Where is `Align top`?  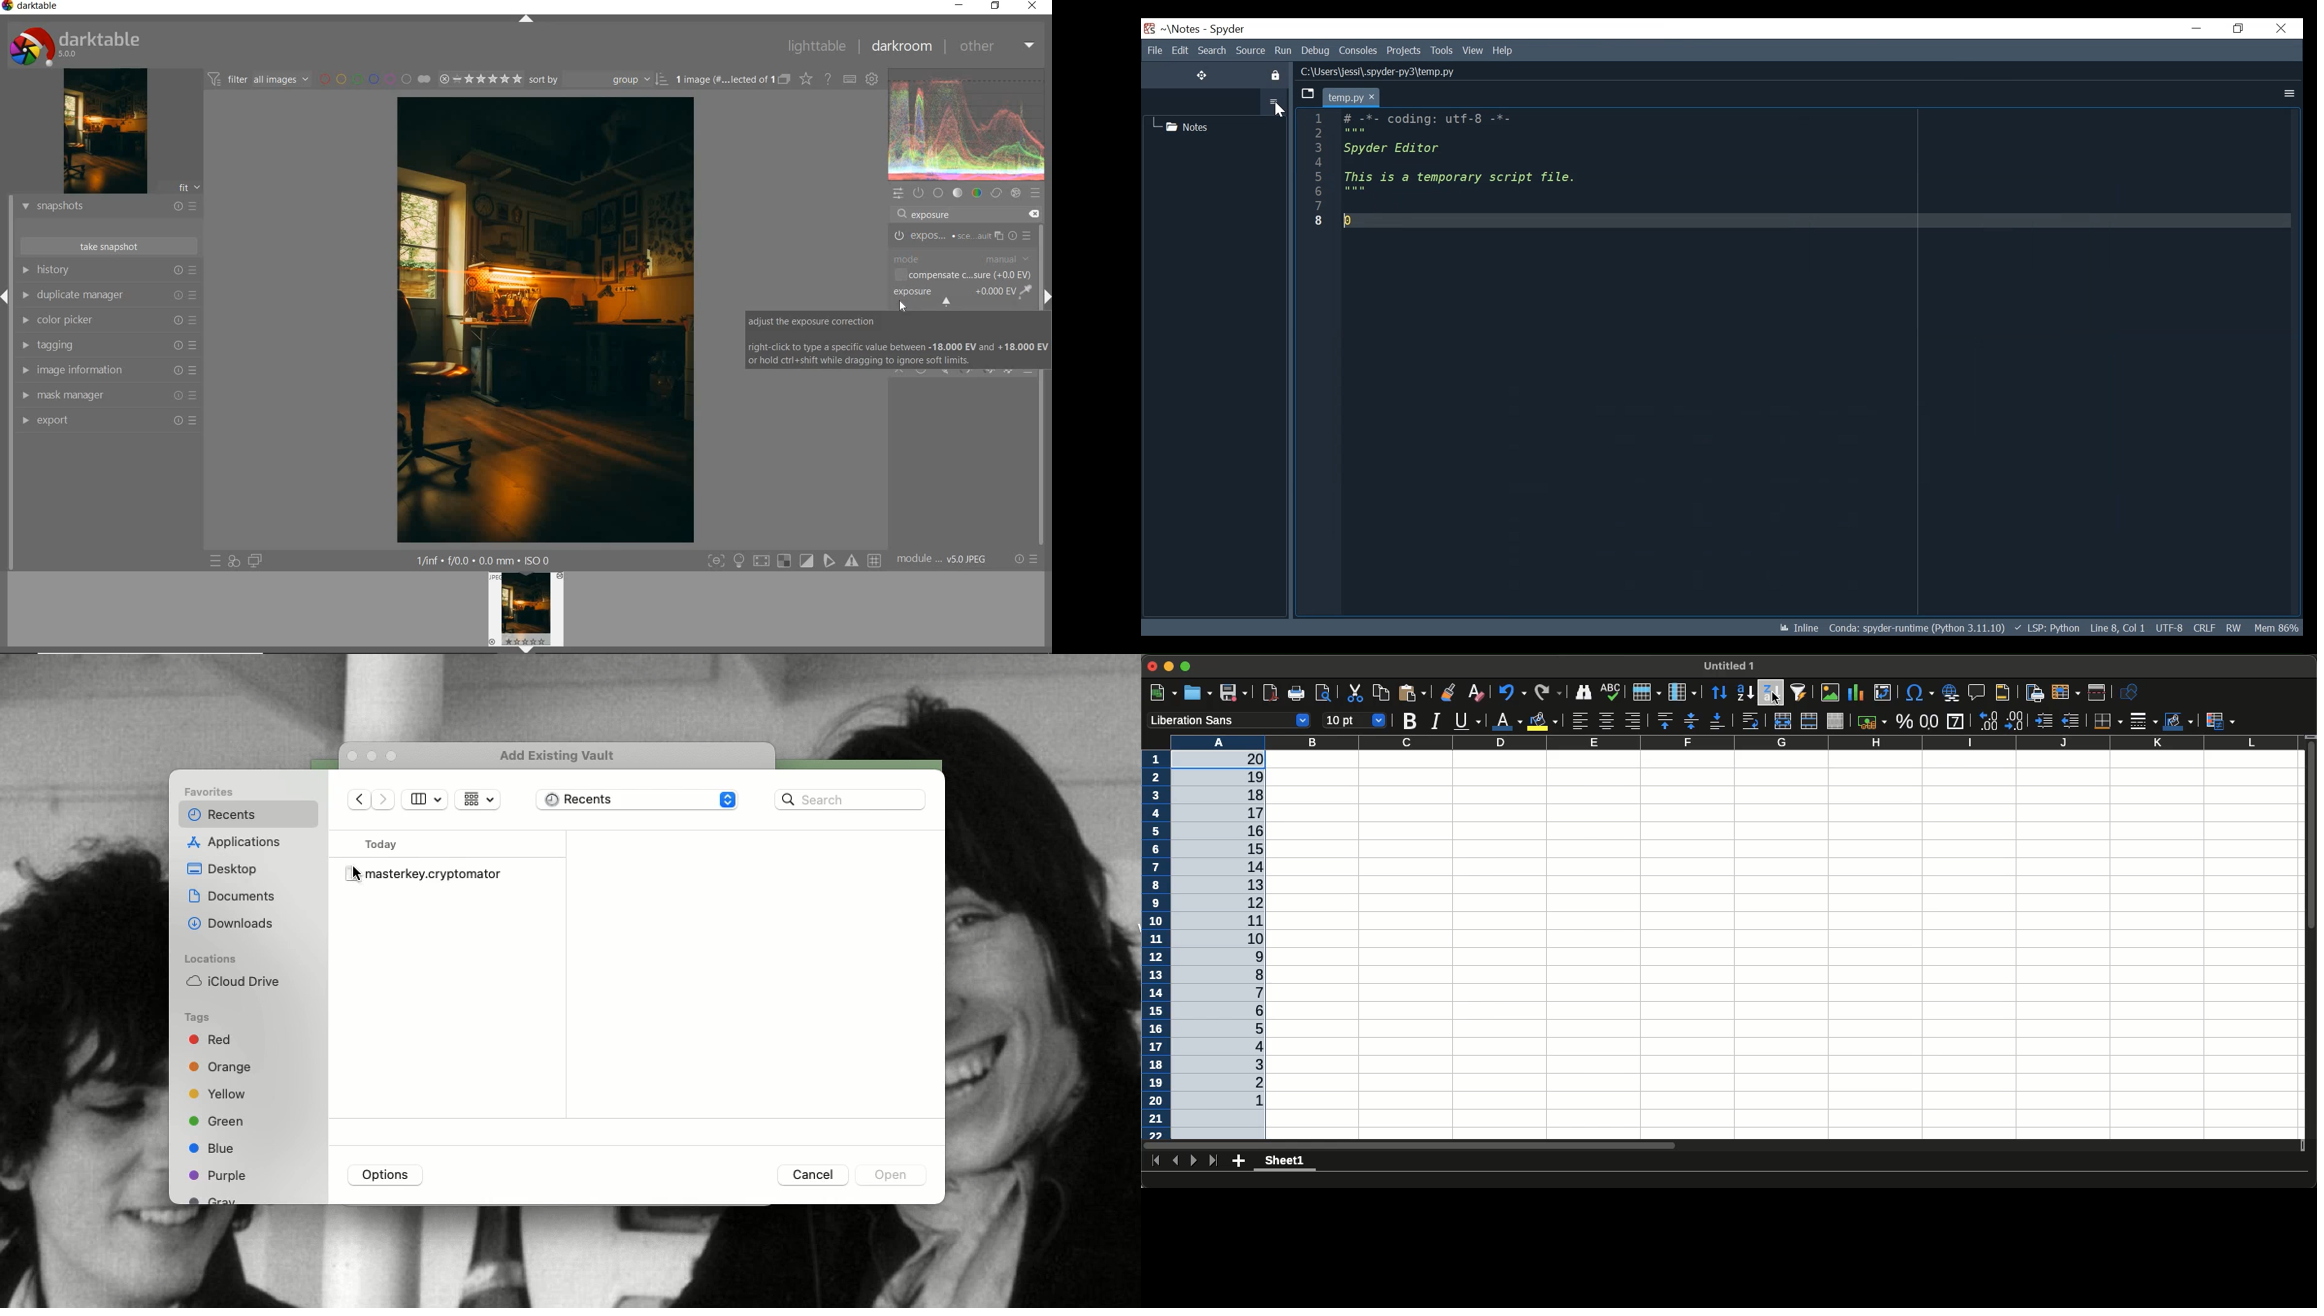
Align top is located at coordinates (1663, 720).